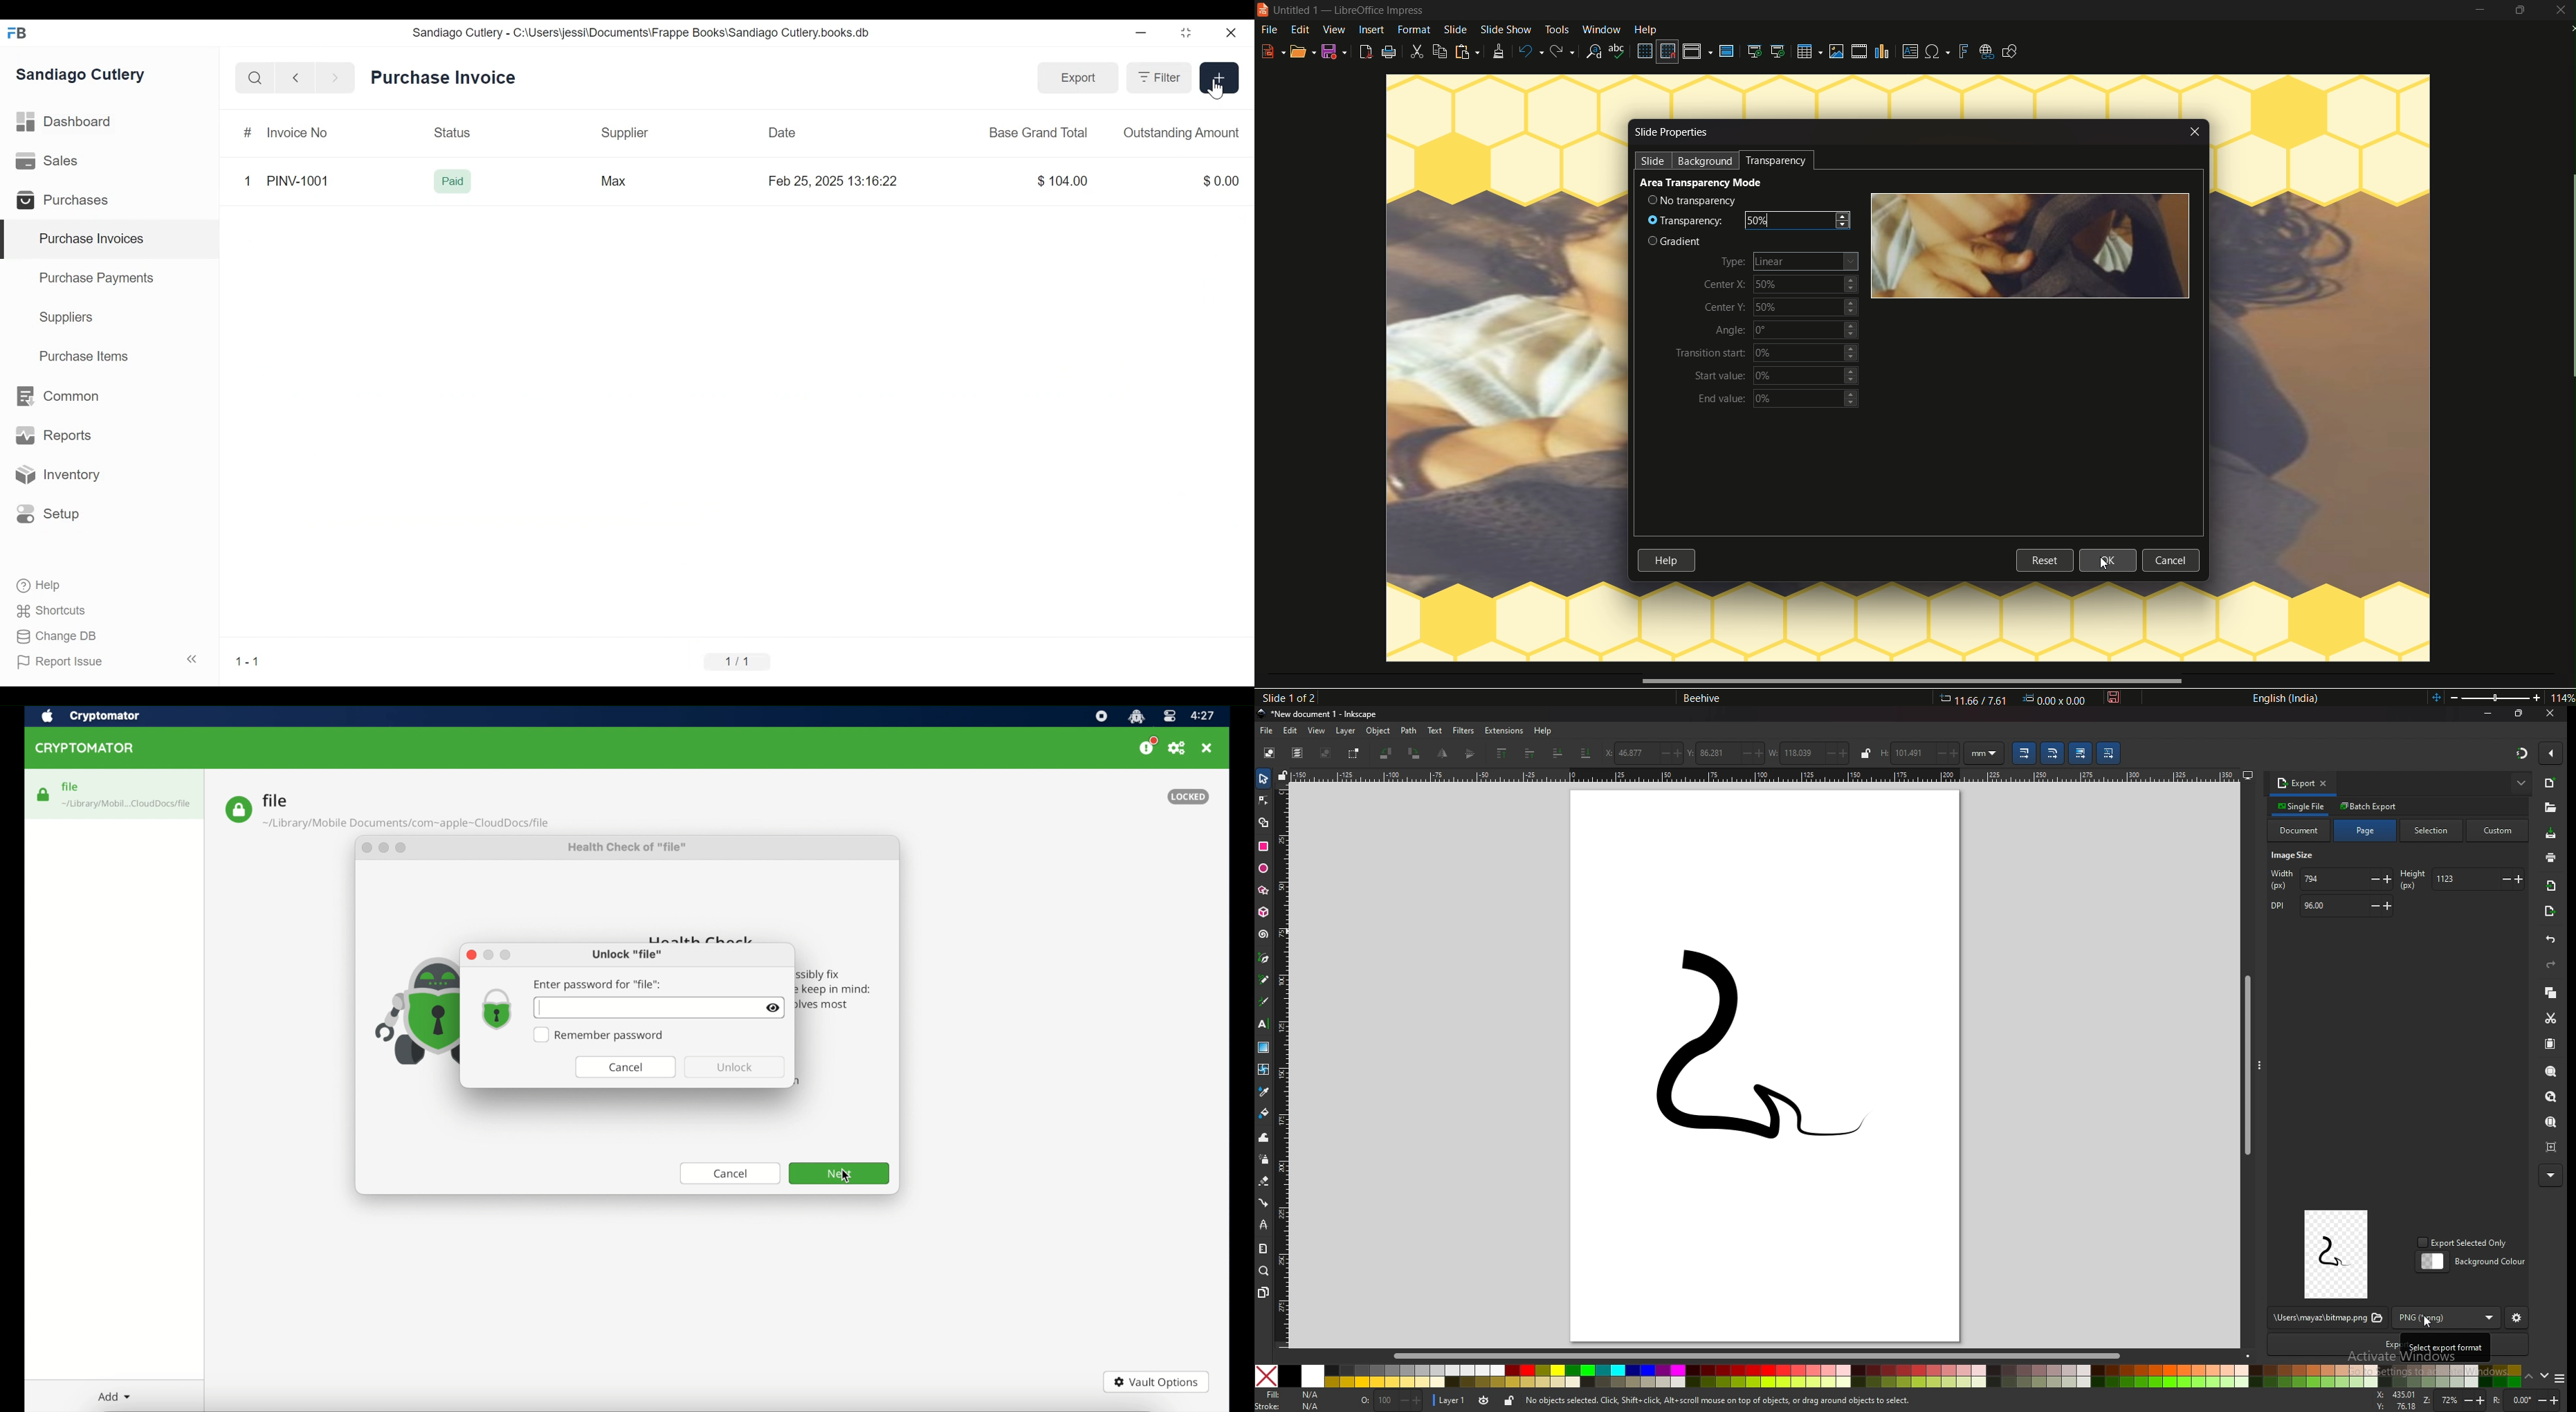 This screenshot has height=1428, width=2576. What do you see at coordinates (2551, 783) in the screenshot?
I see `new` at bounding box center [2551, 783].